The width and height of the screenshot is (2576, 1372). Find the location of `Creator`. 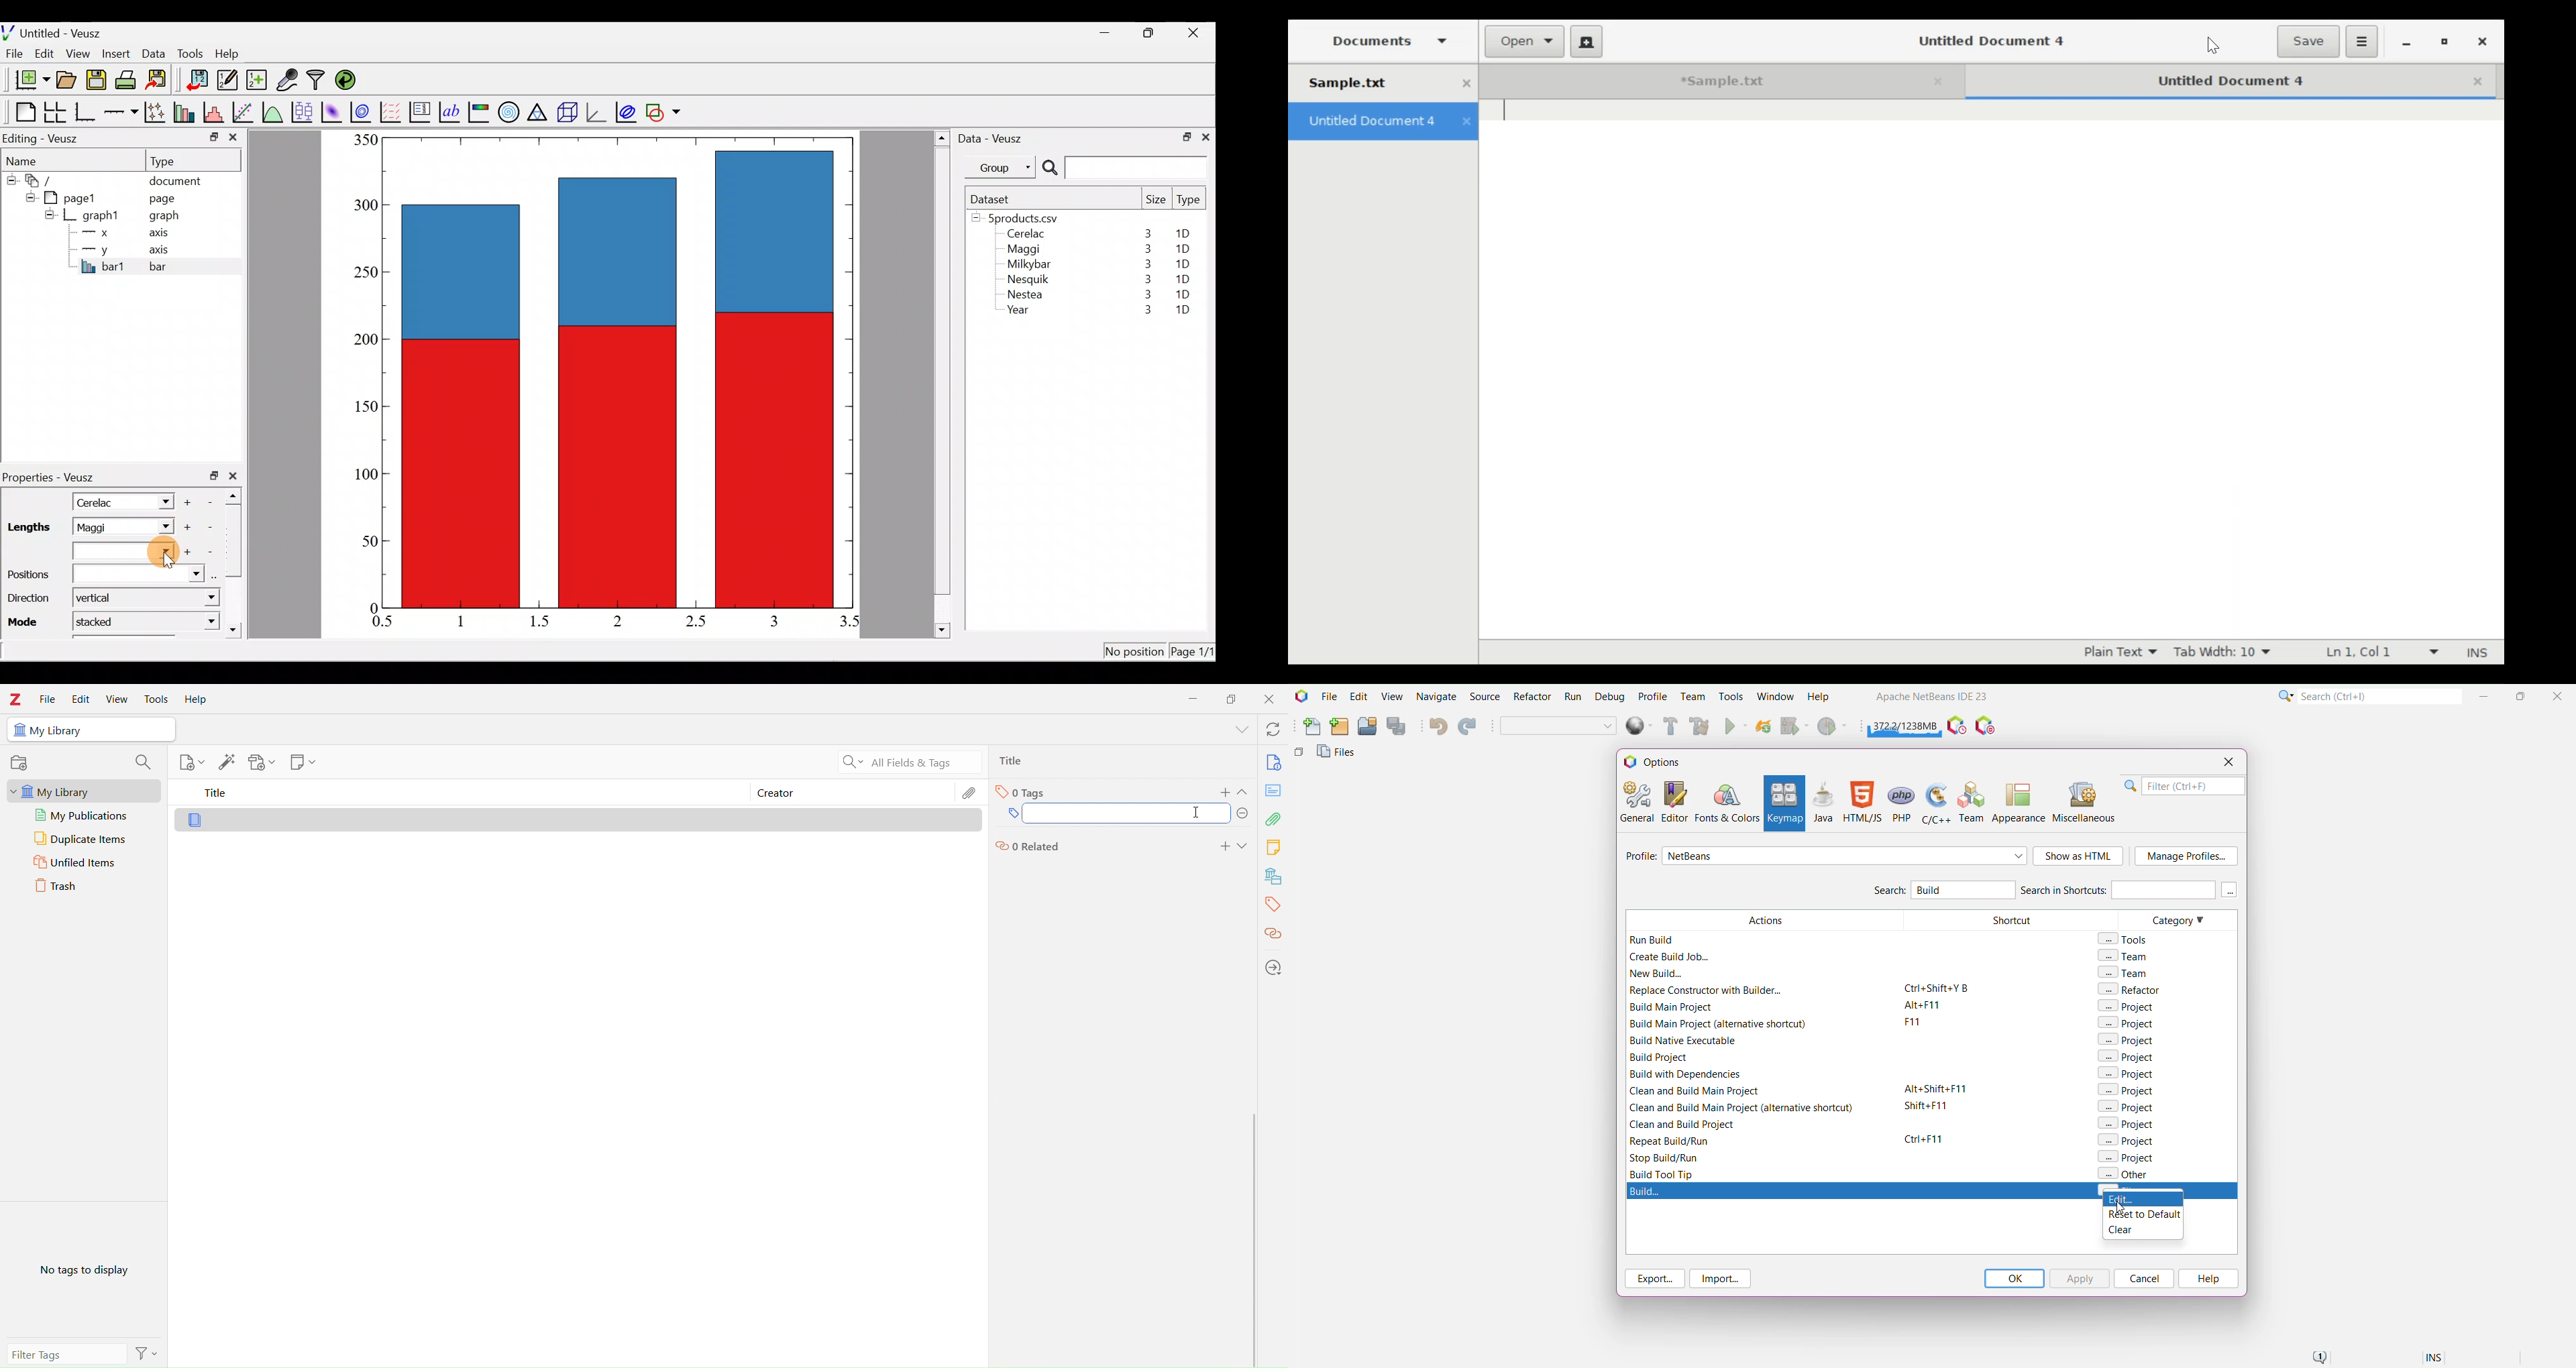

Creator is located at coordinates (845, 794).